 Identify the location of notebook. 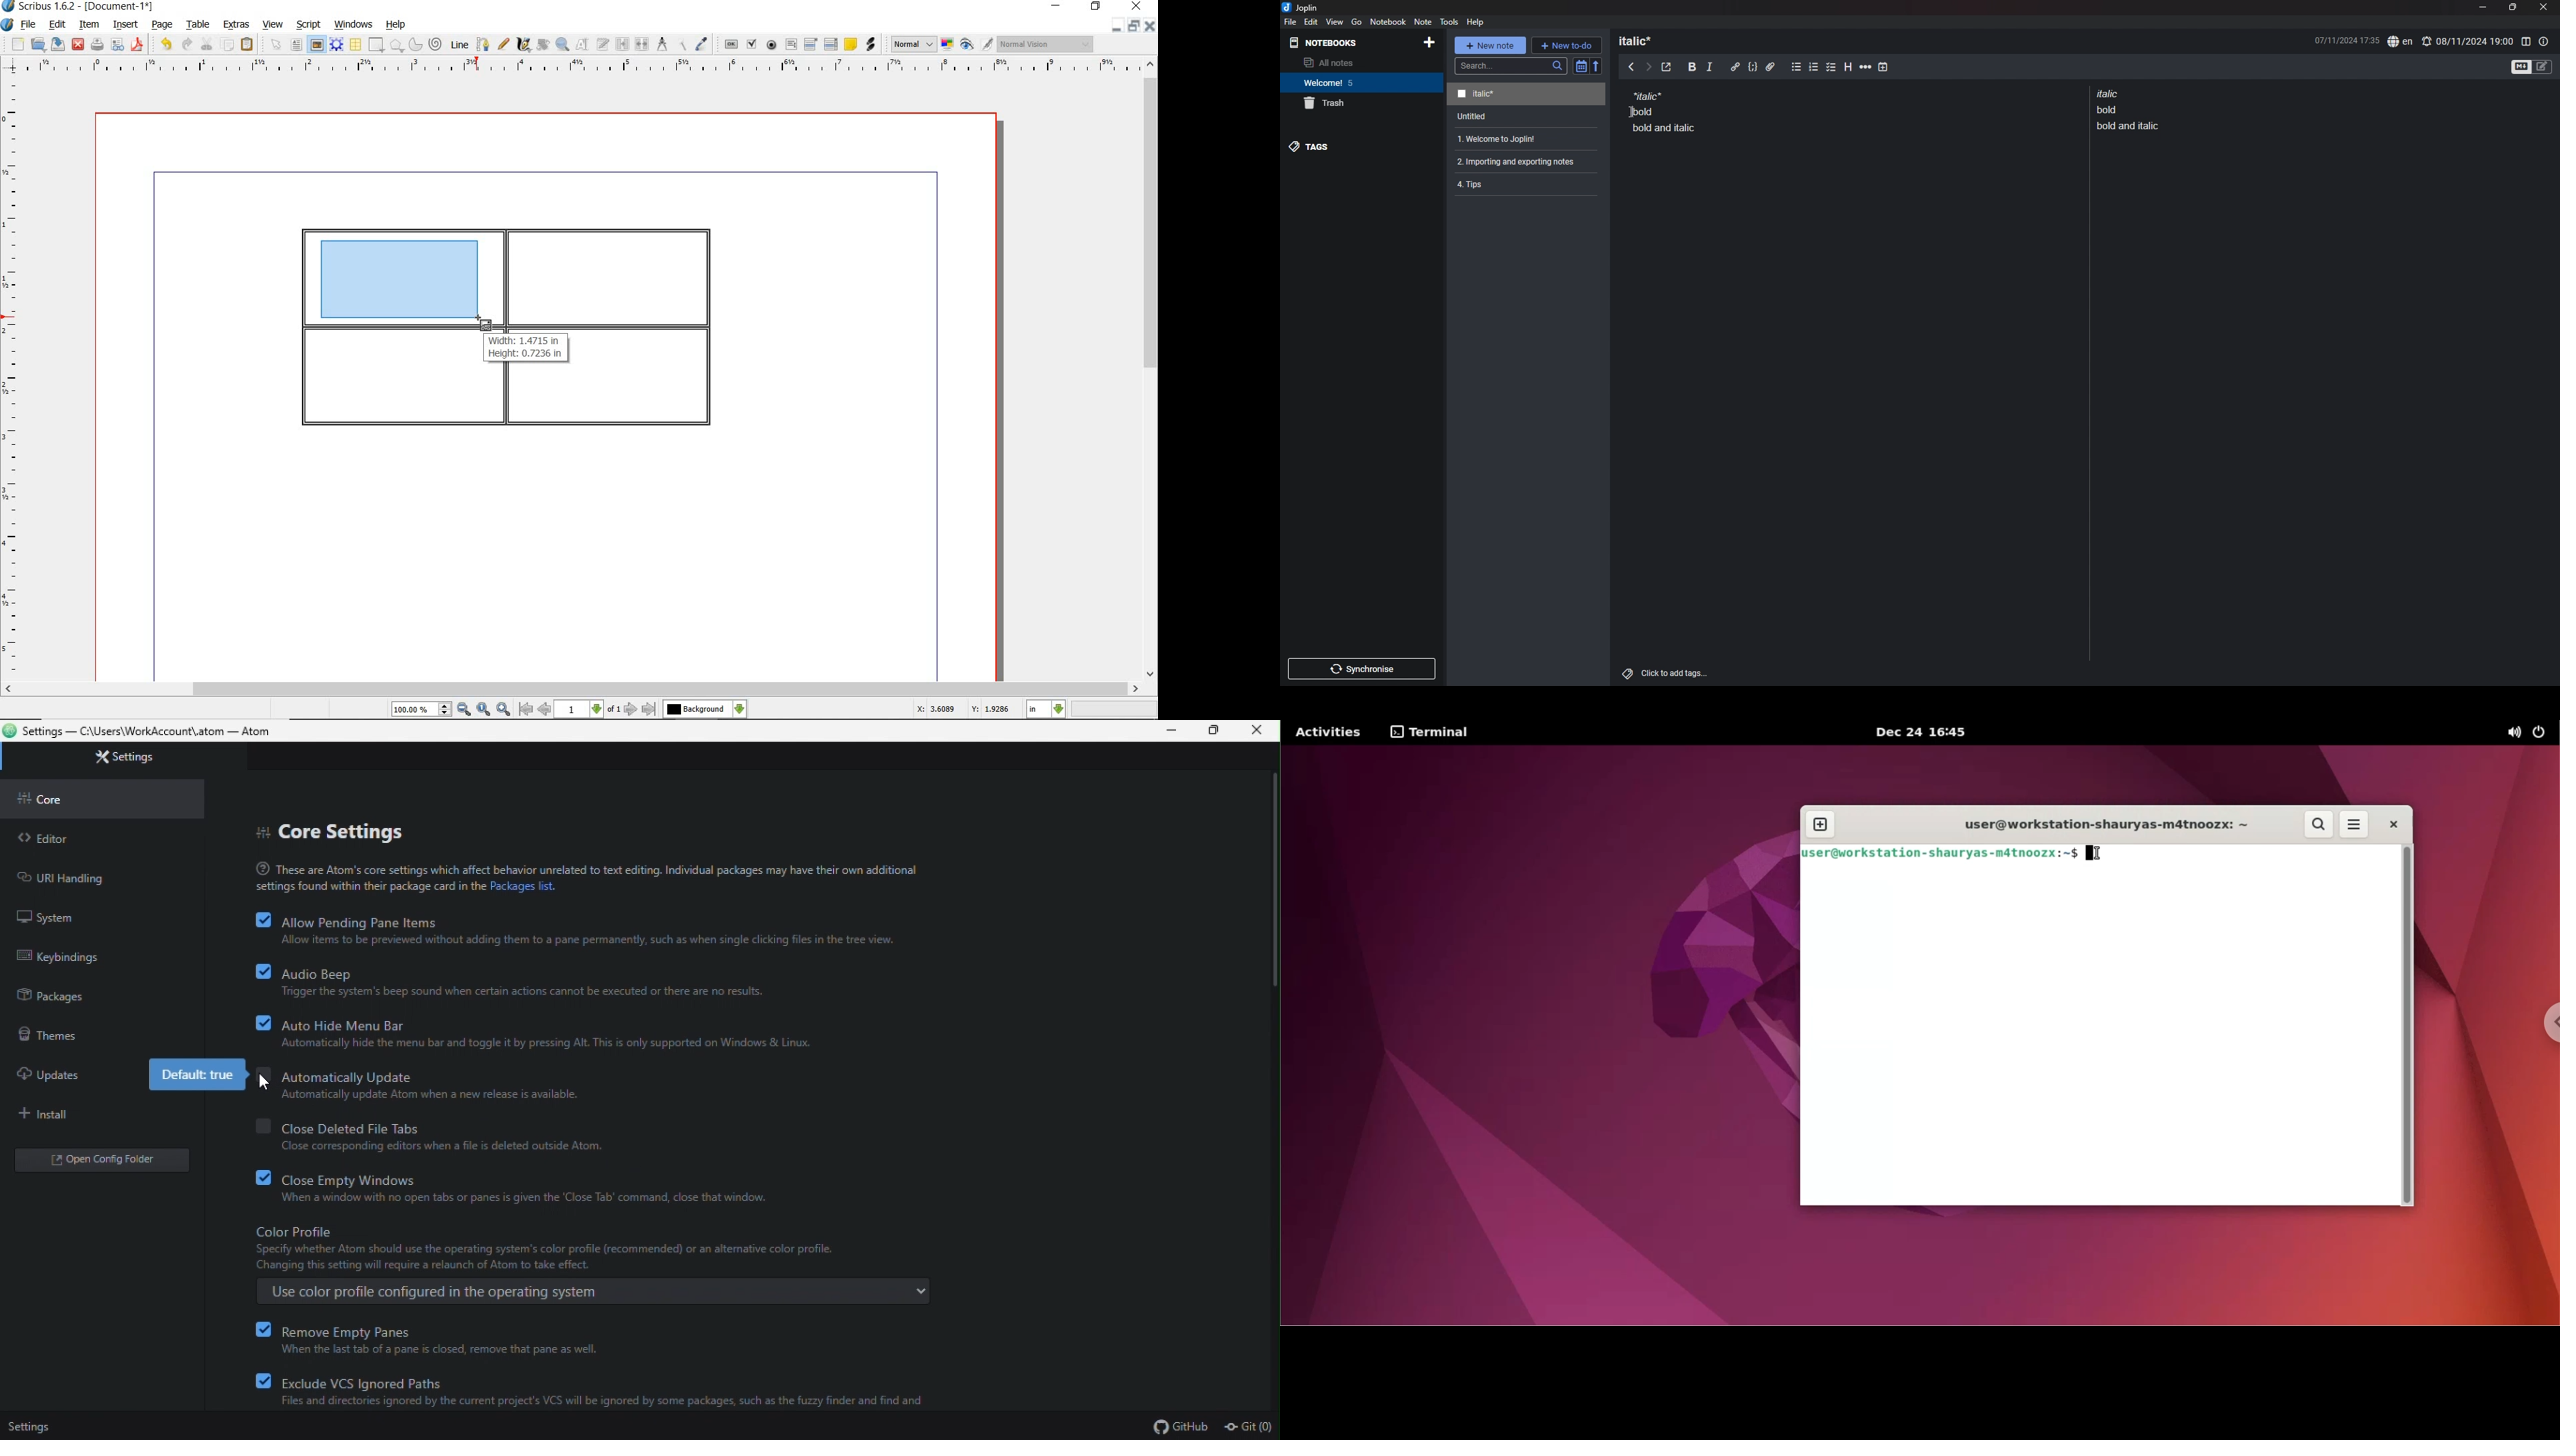
(1360, 83).